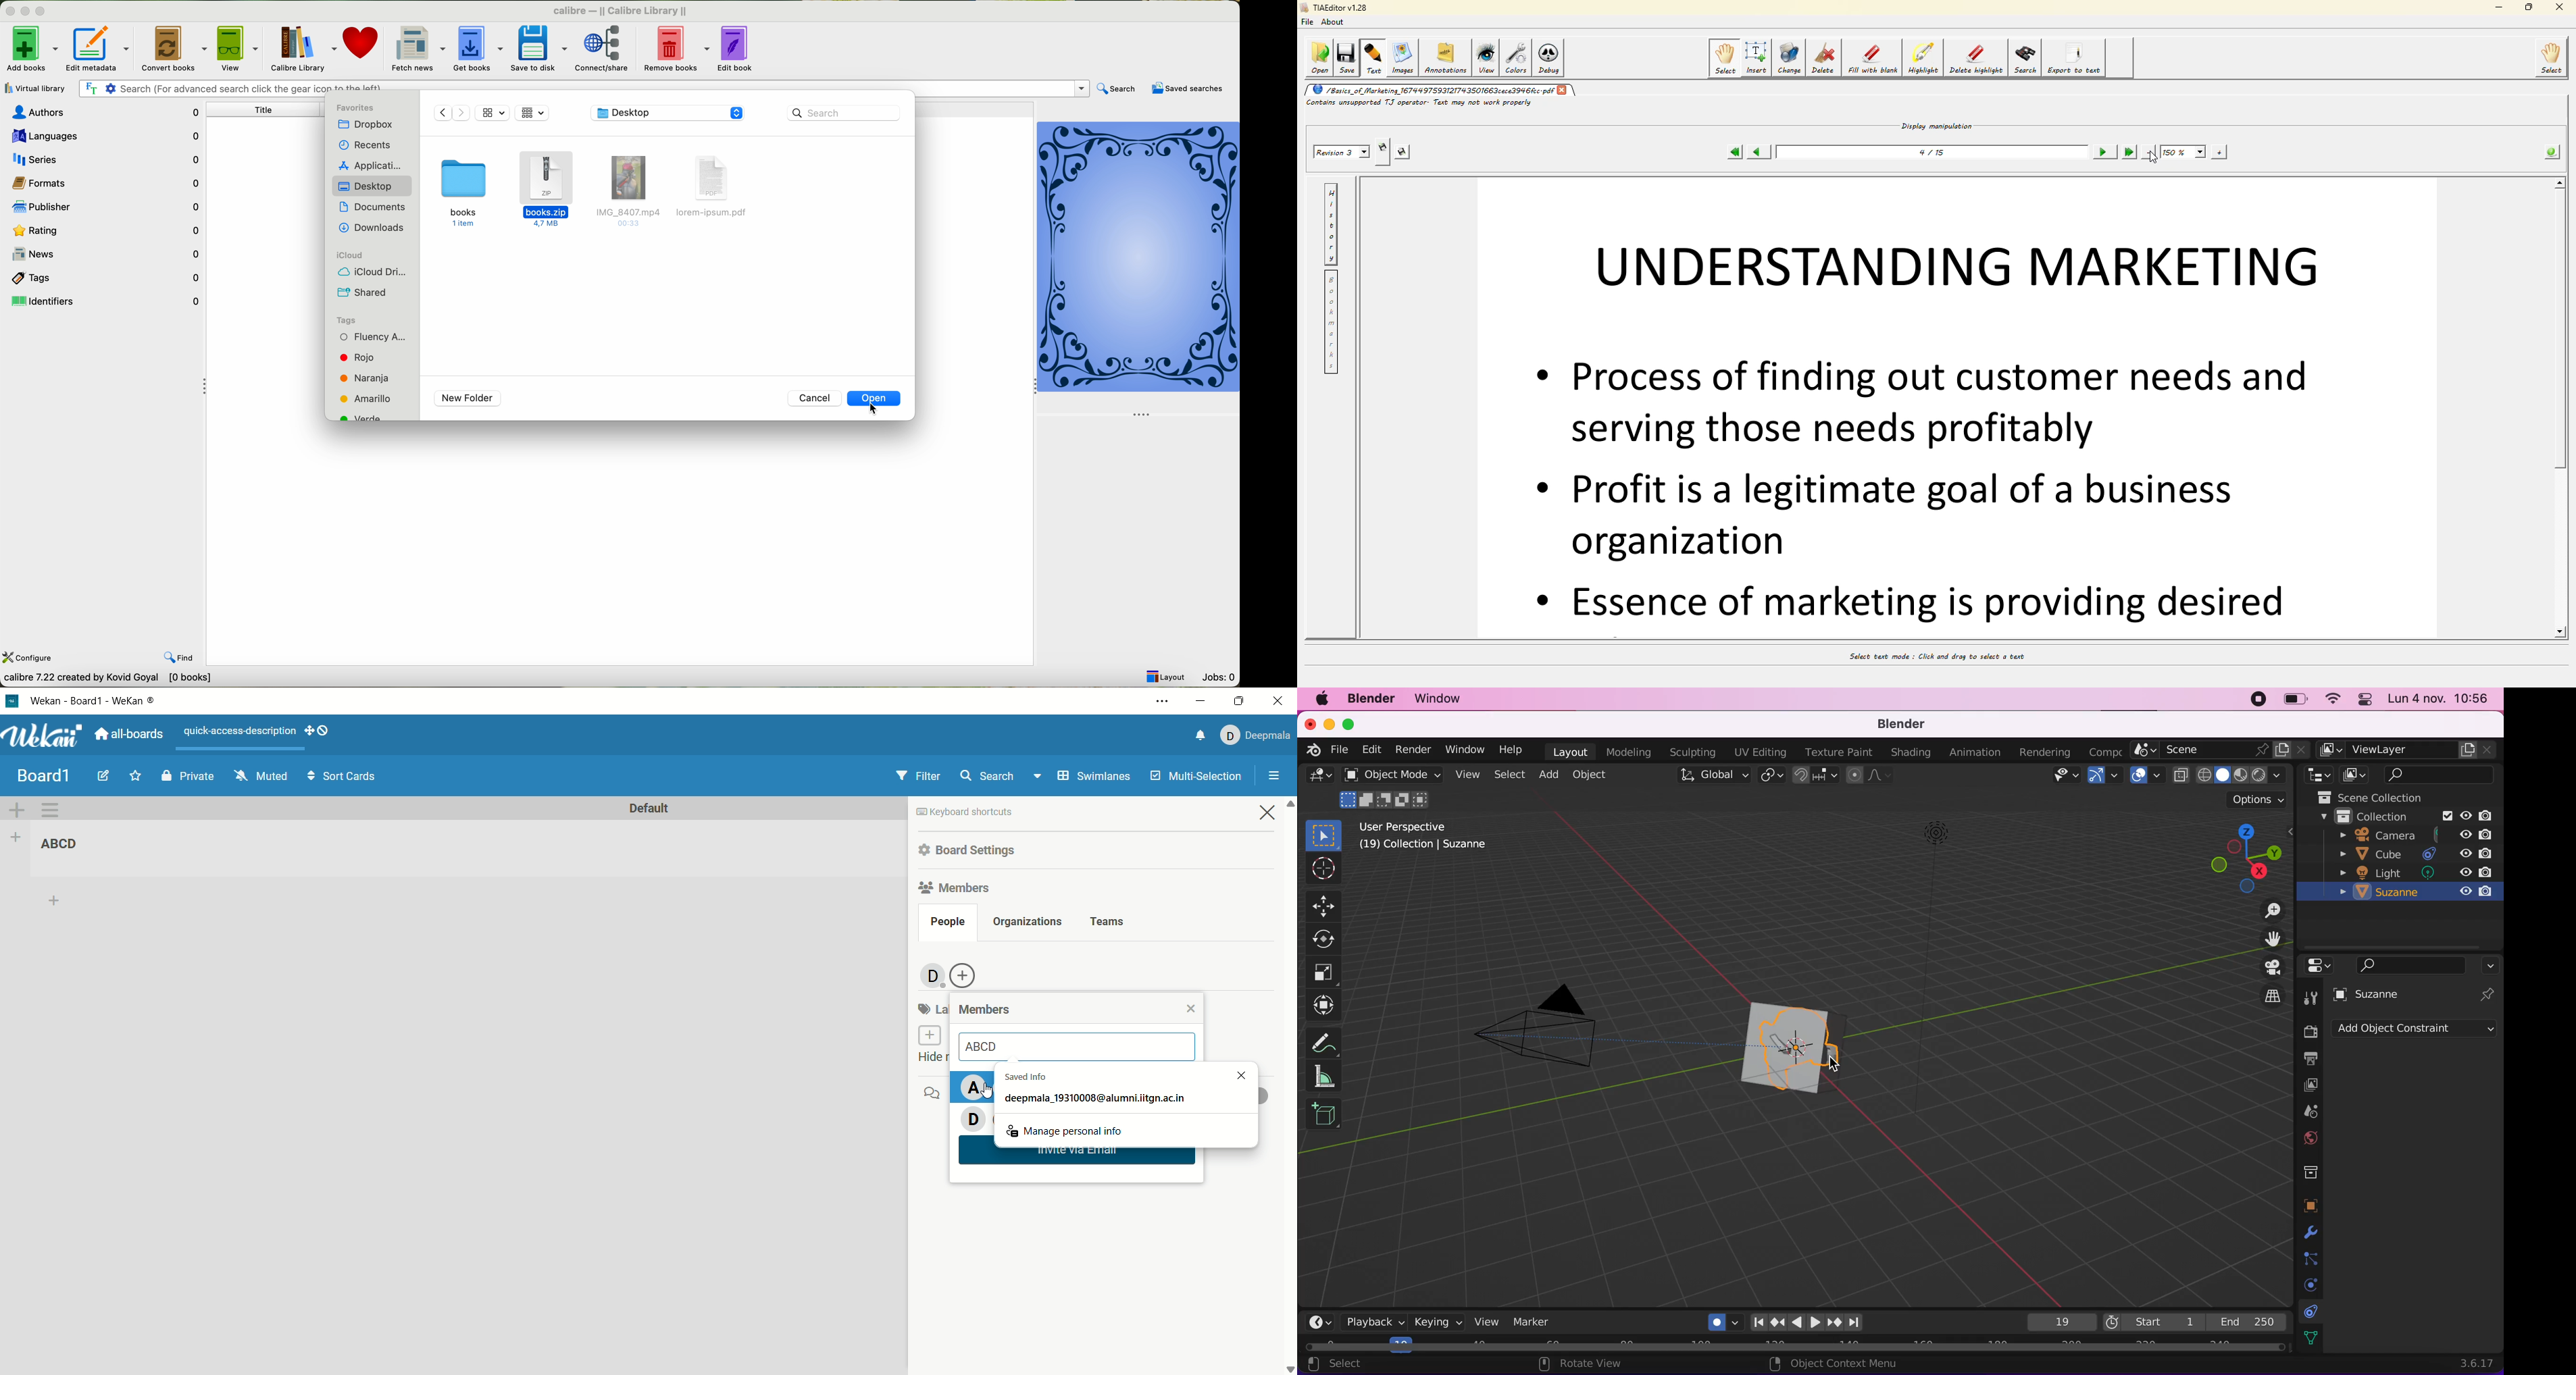 The image size is (2576, 1400). Describe the element at coordinates (359, 108) in the screenshot. I see `favorites` at that location.